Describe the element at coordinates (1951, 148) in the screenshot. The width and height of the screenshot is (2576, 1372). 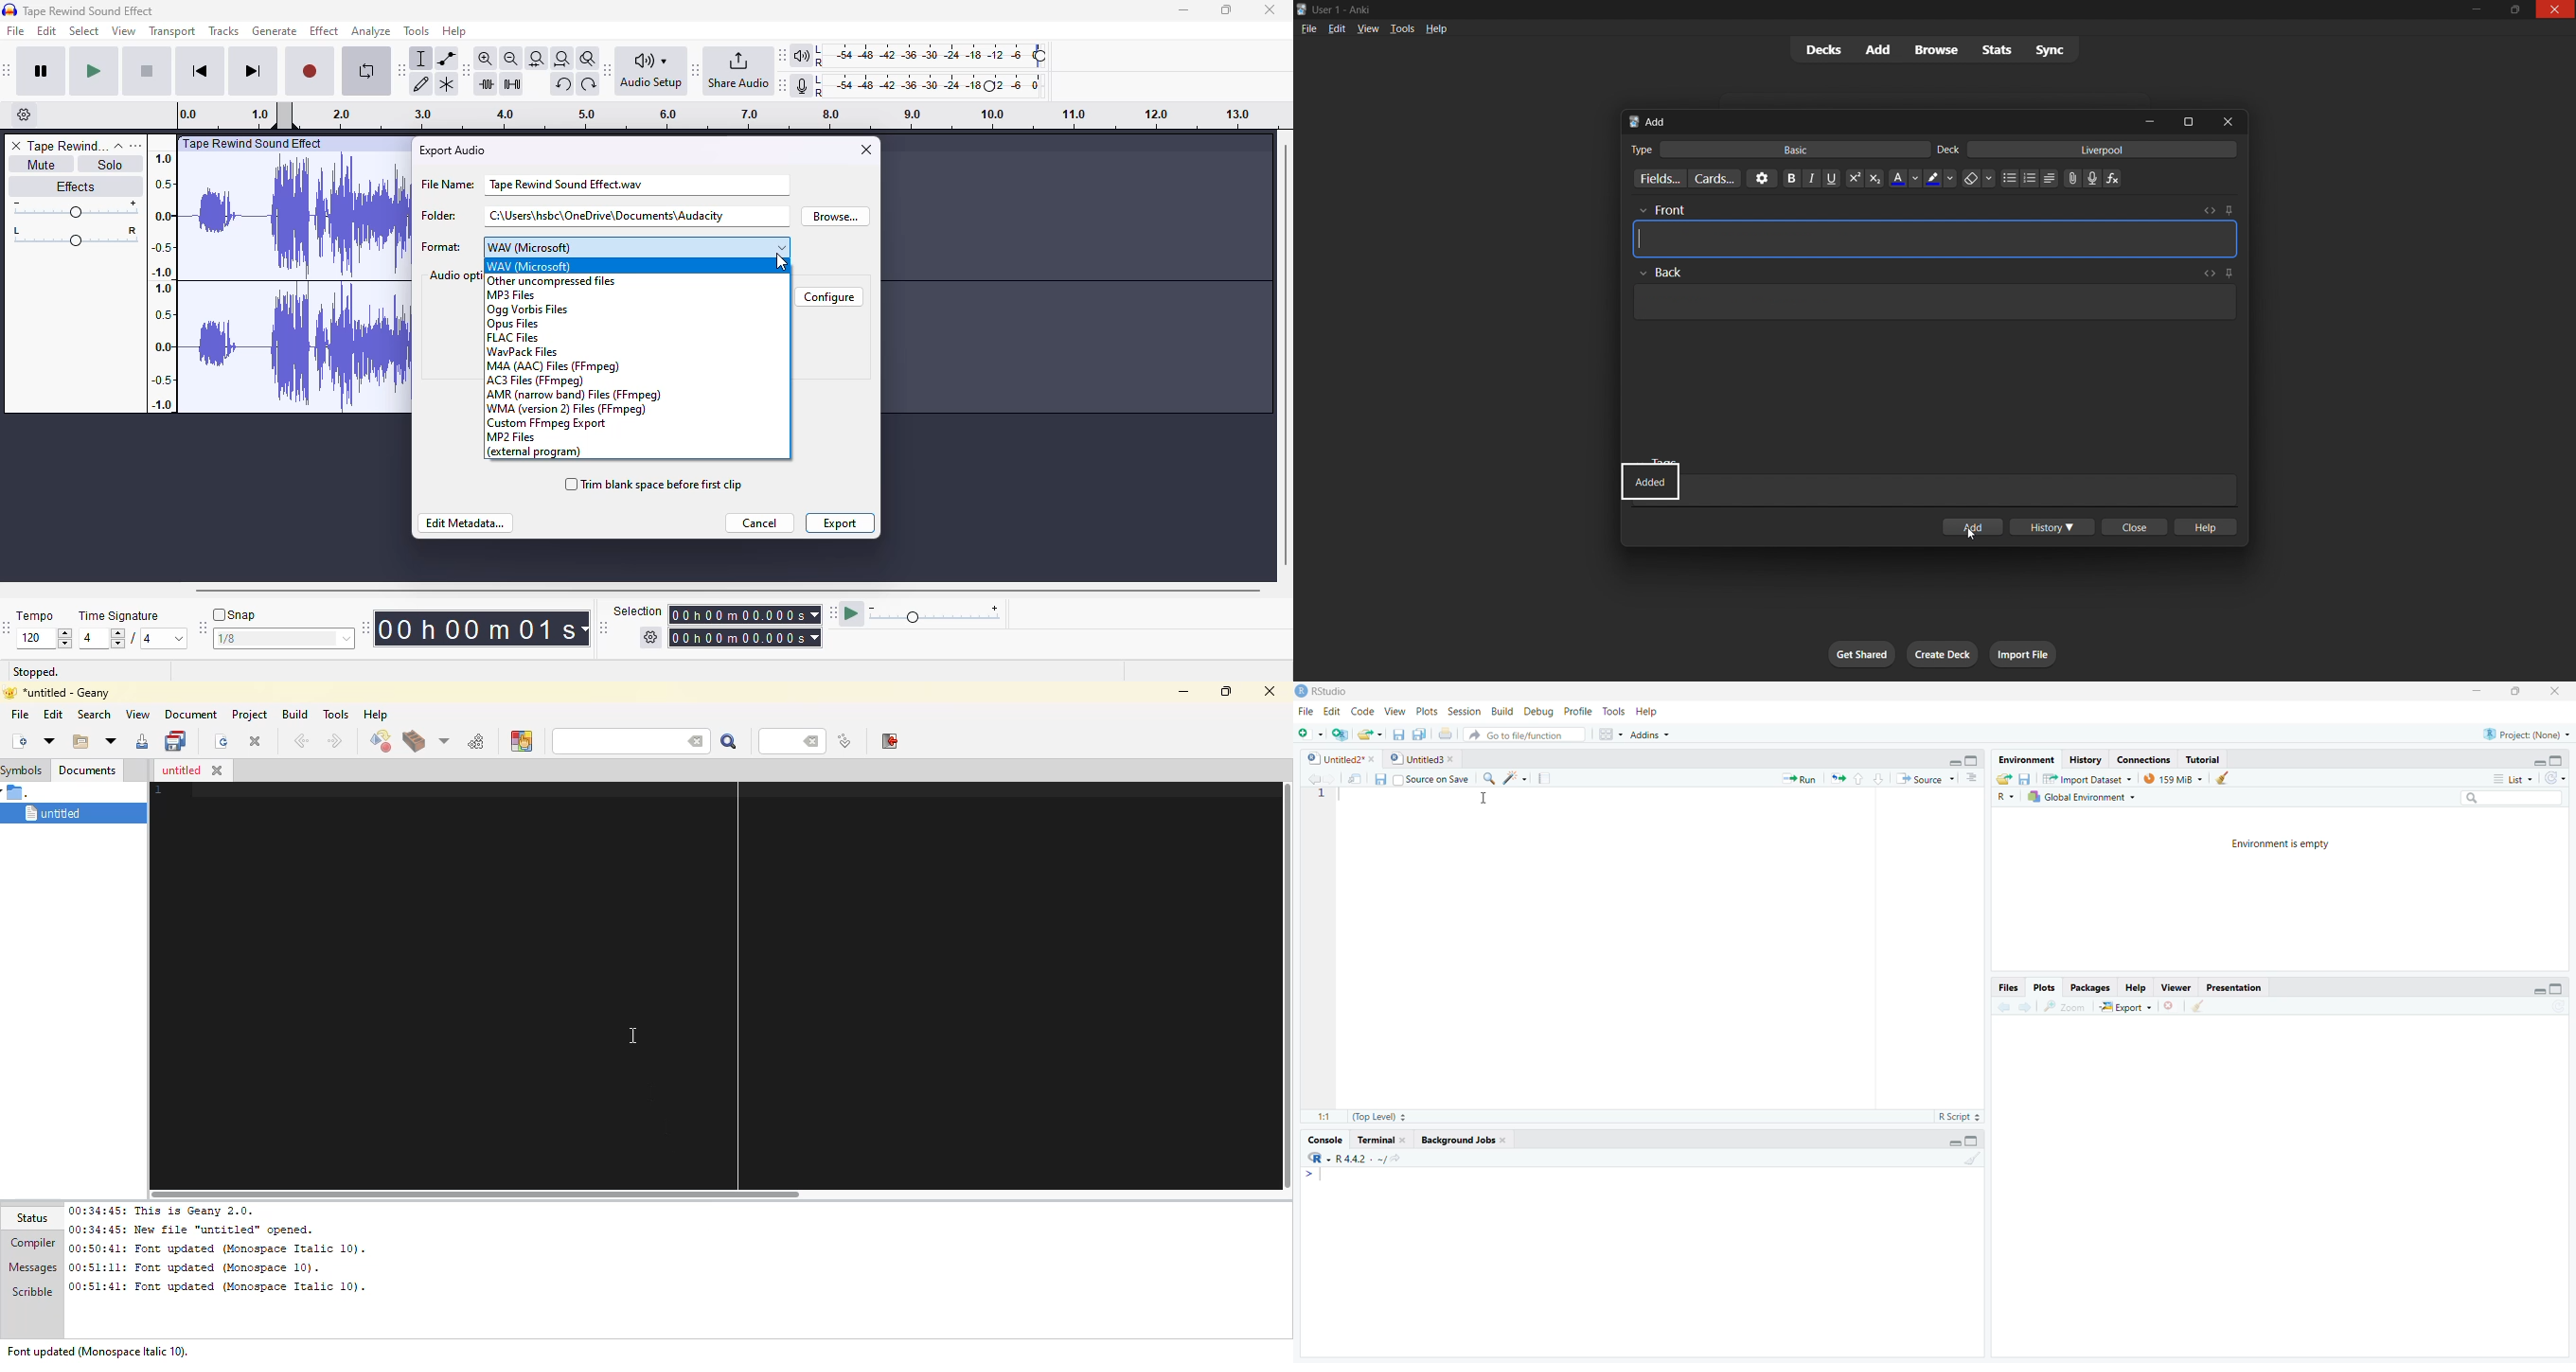
I see `deck ` at that location.